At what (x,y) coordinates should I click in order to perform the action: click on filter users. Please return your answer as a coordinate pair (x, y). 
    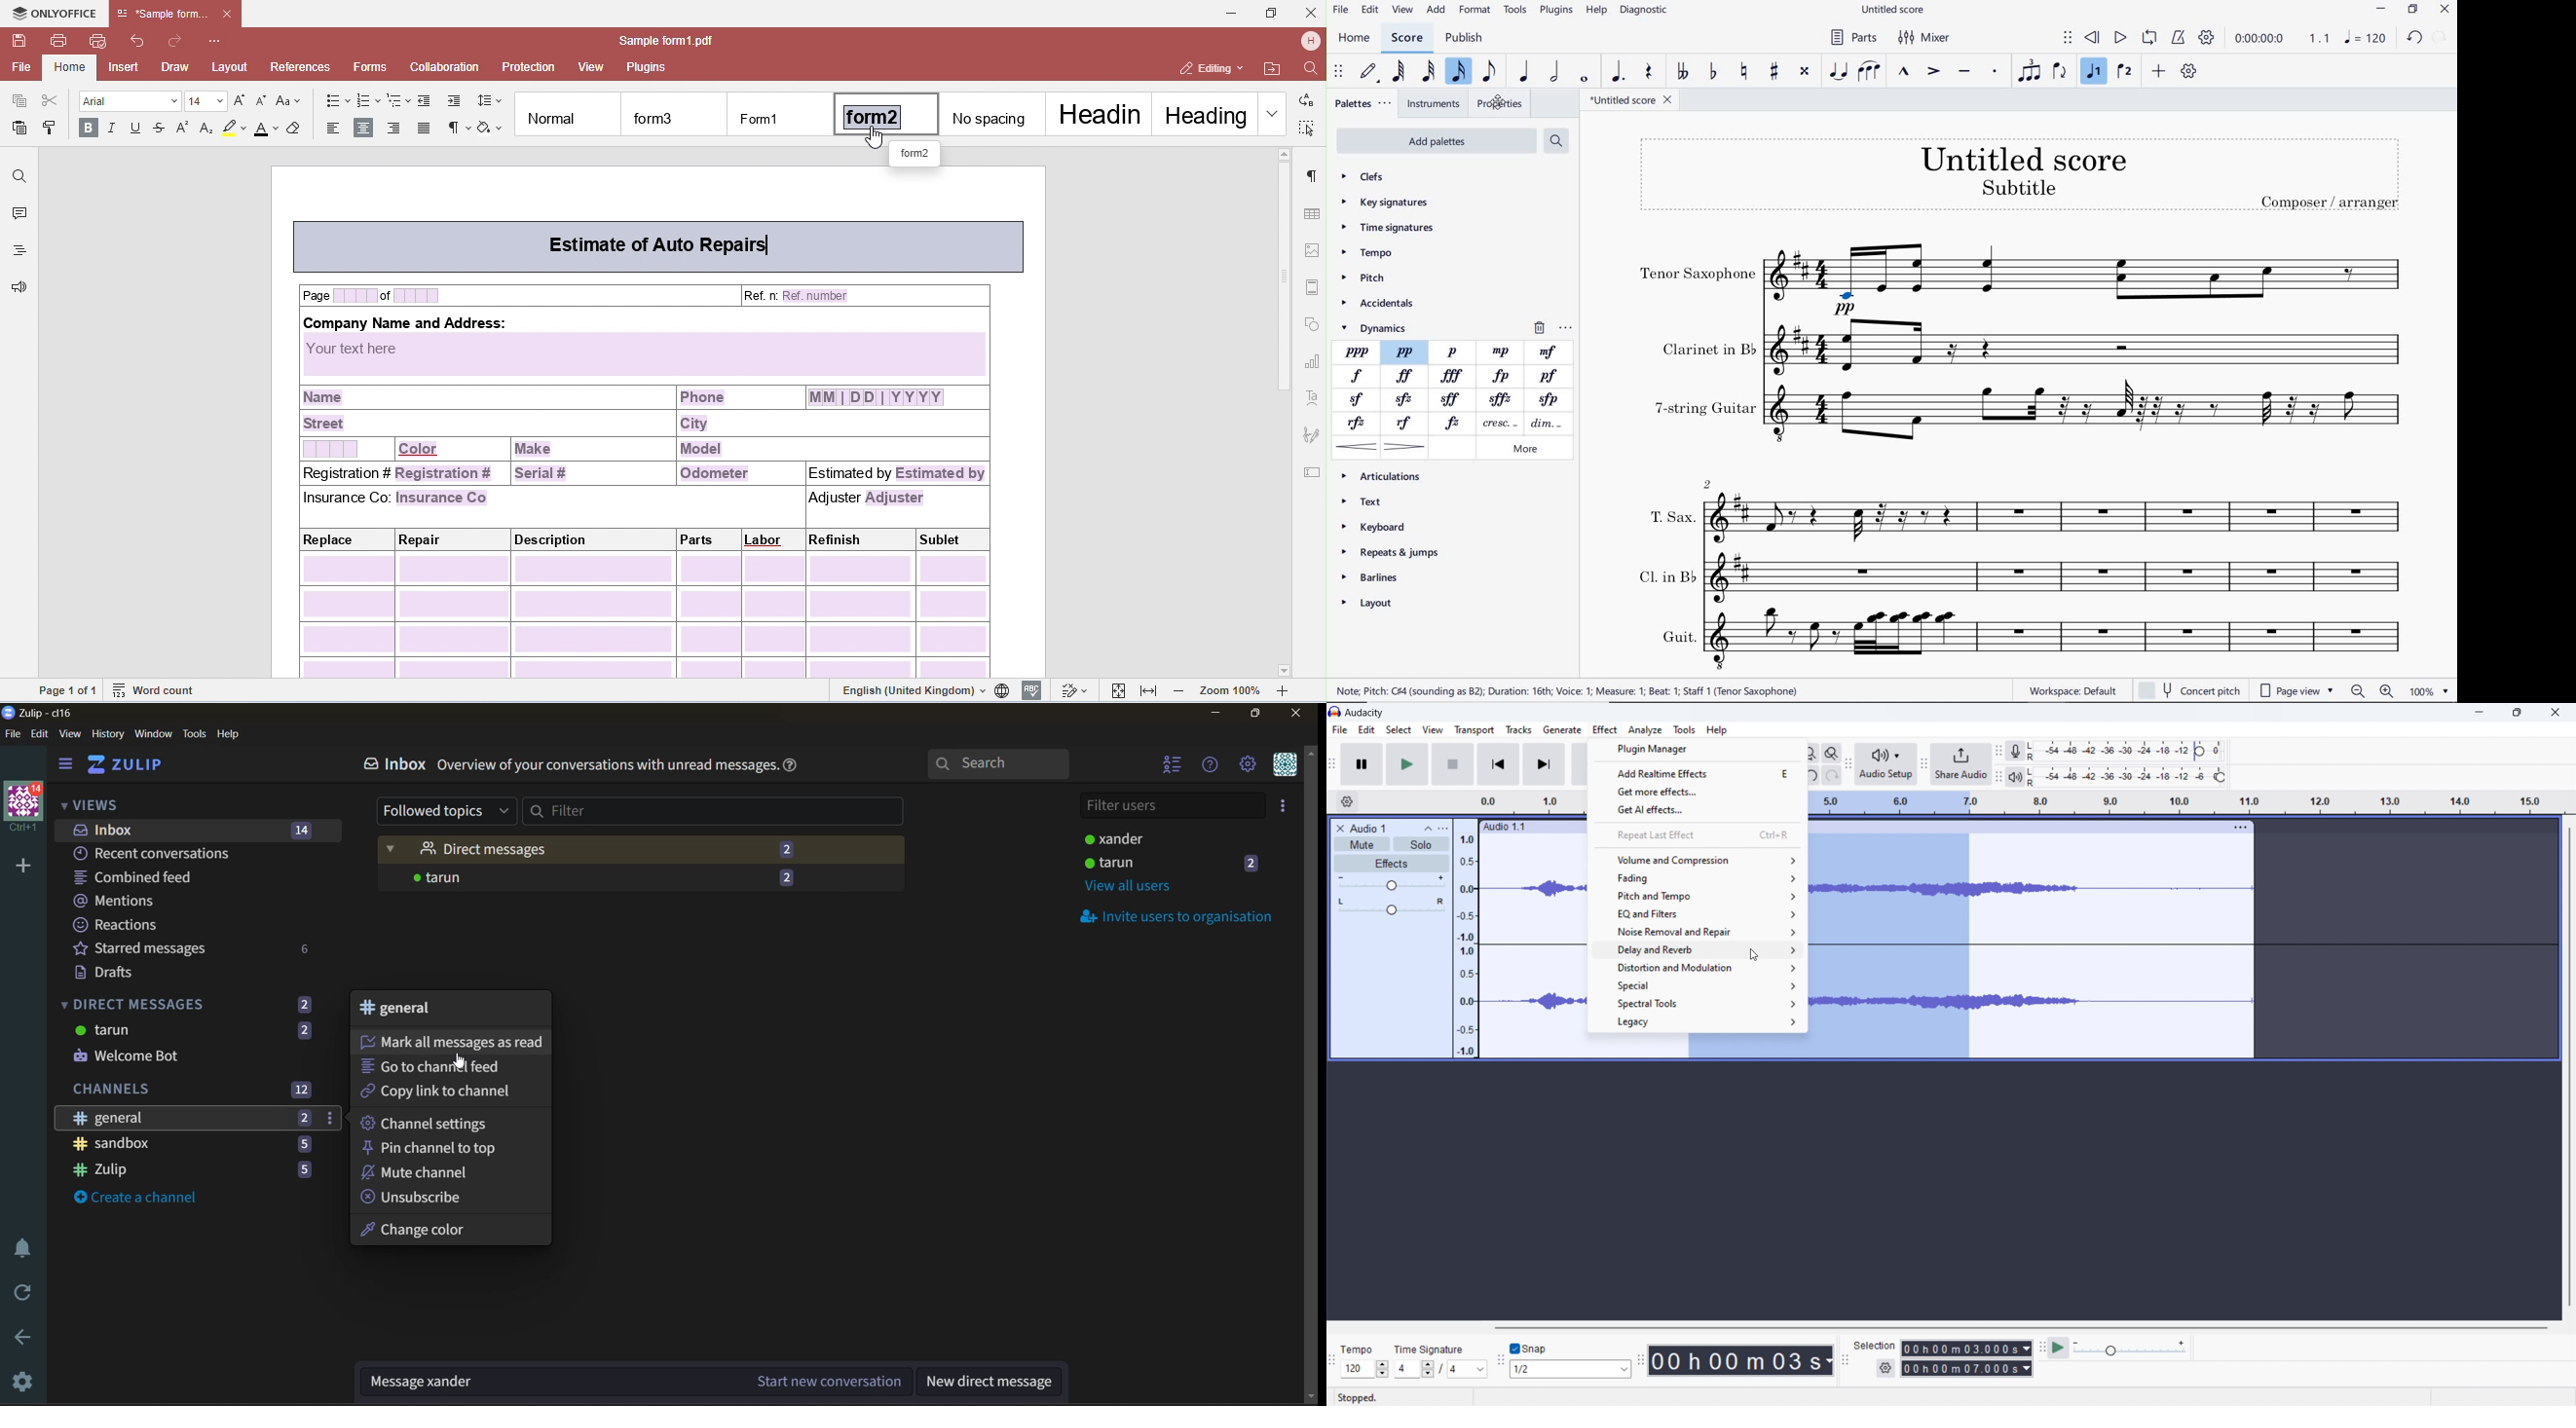
    Looking at the image, I should click on (1171, 807).